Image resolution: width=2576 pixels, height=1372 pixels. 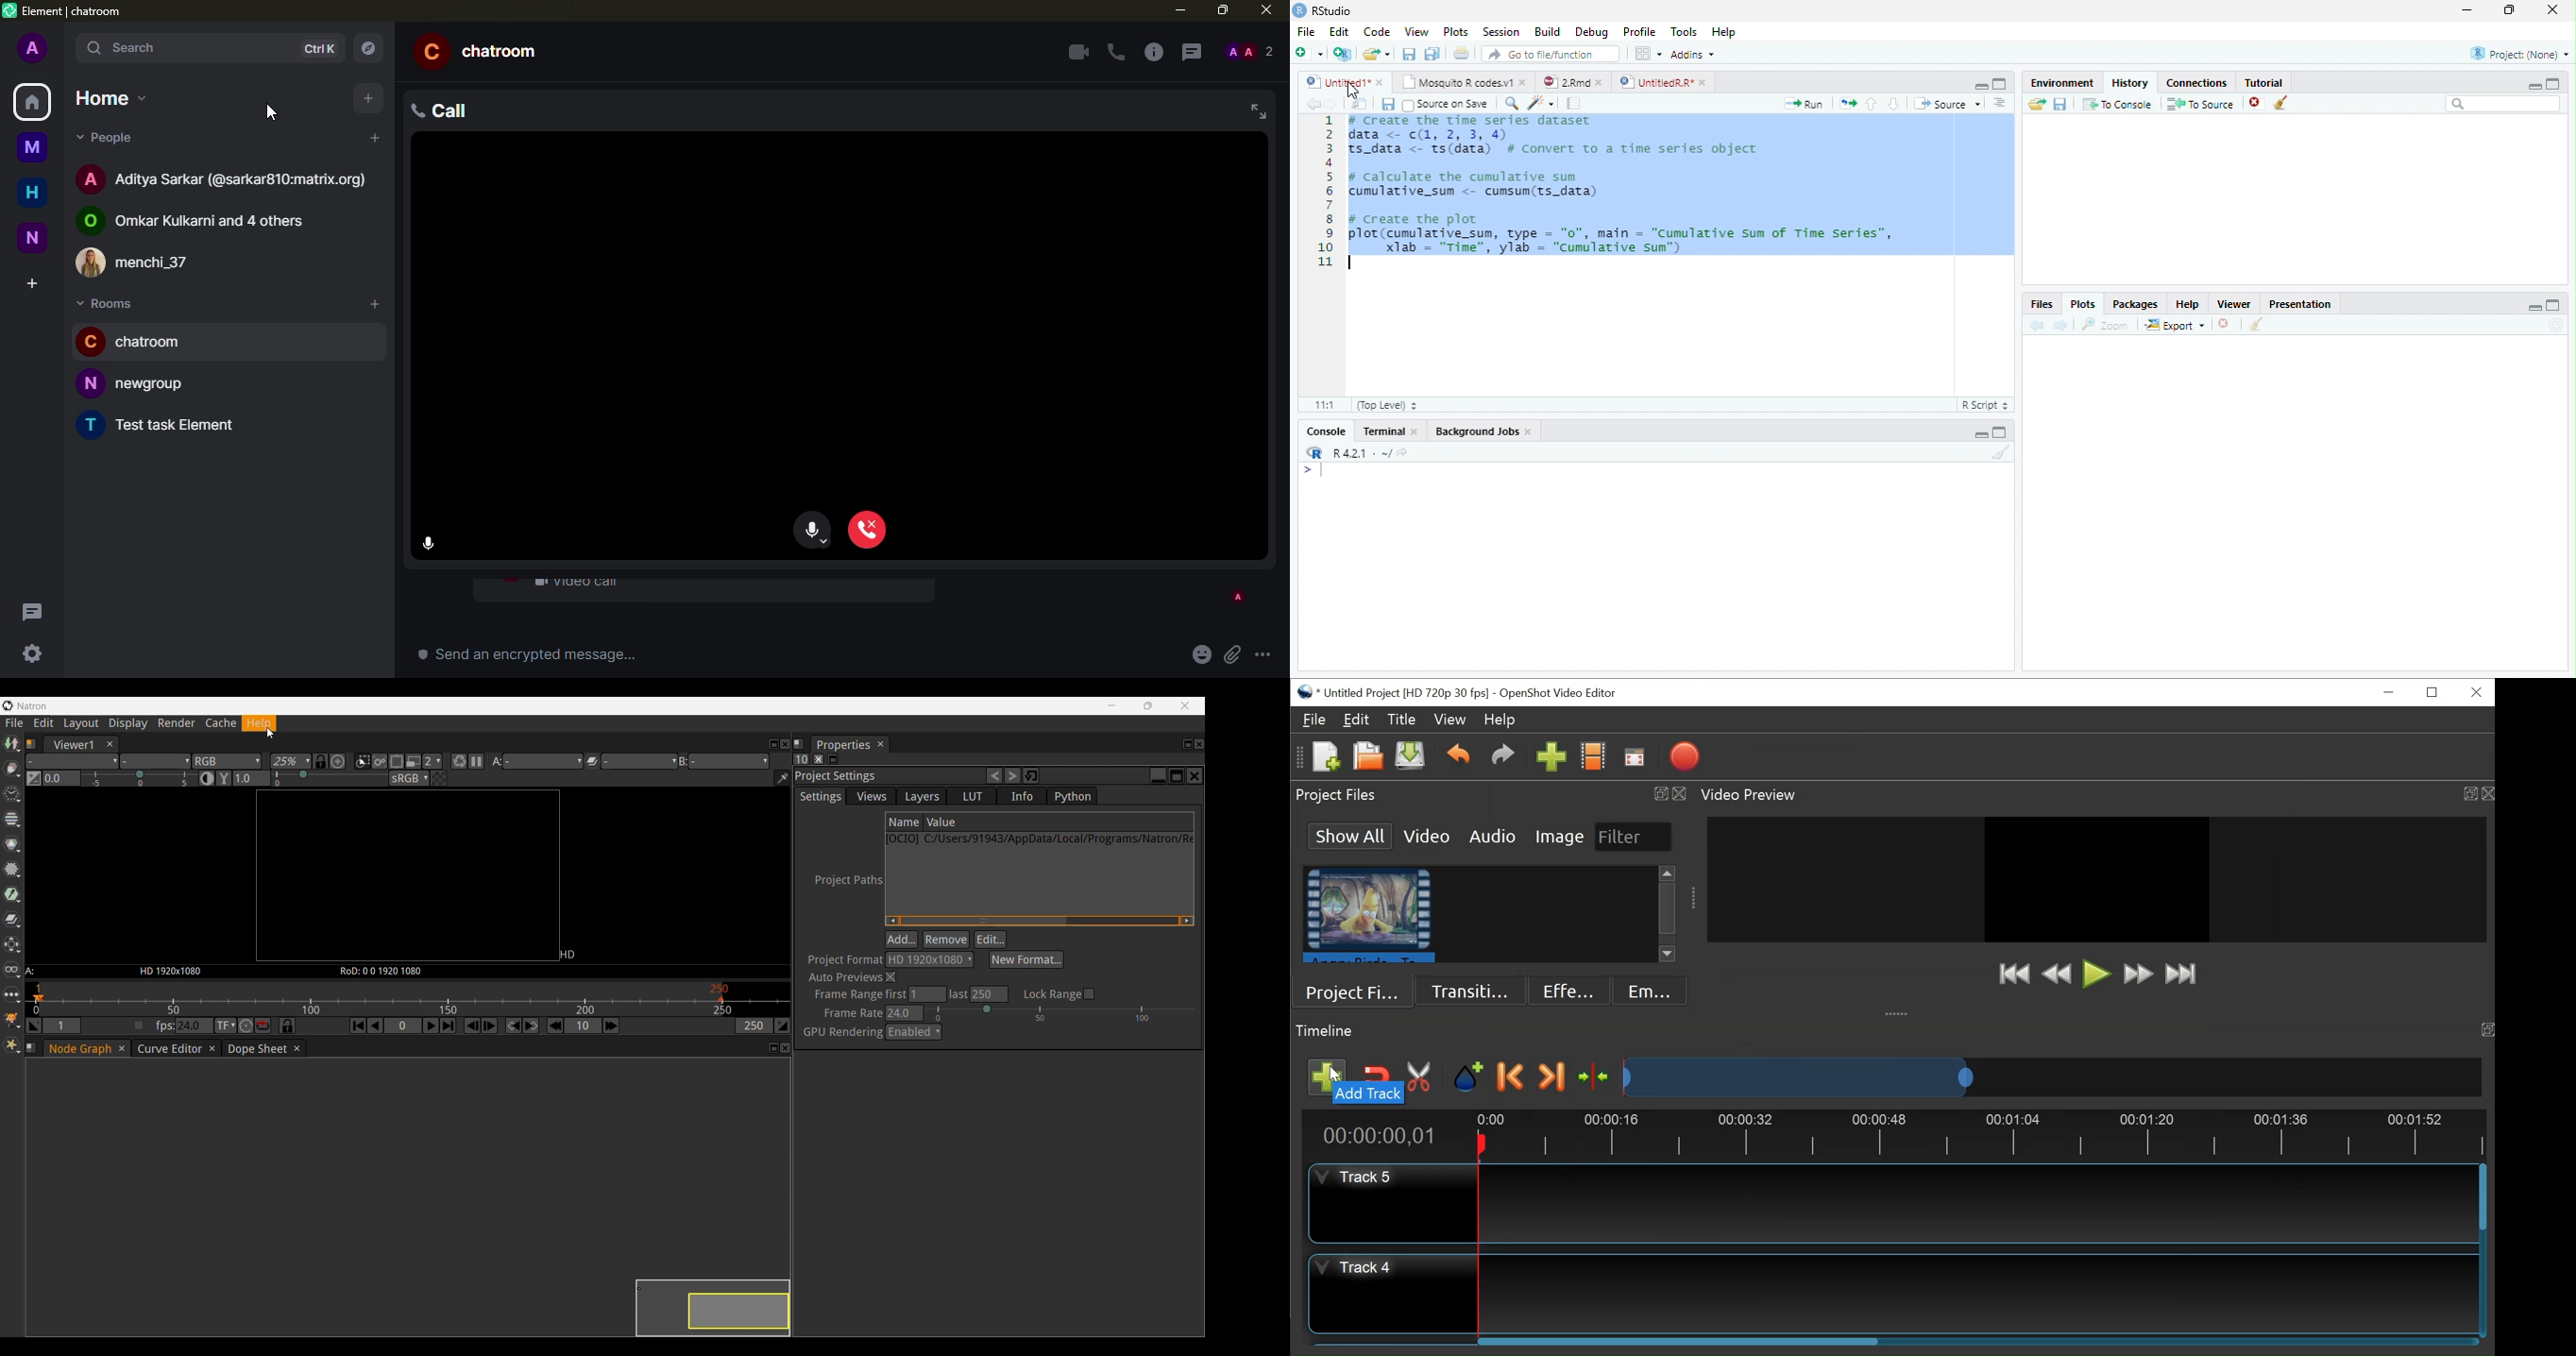 What do you see at coordinates (2128, 83) in the screenshot?
I see `History` at bounding box center [2128, 83].